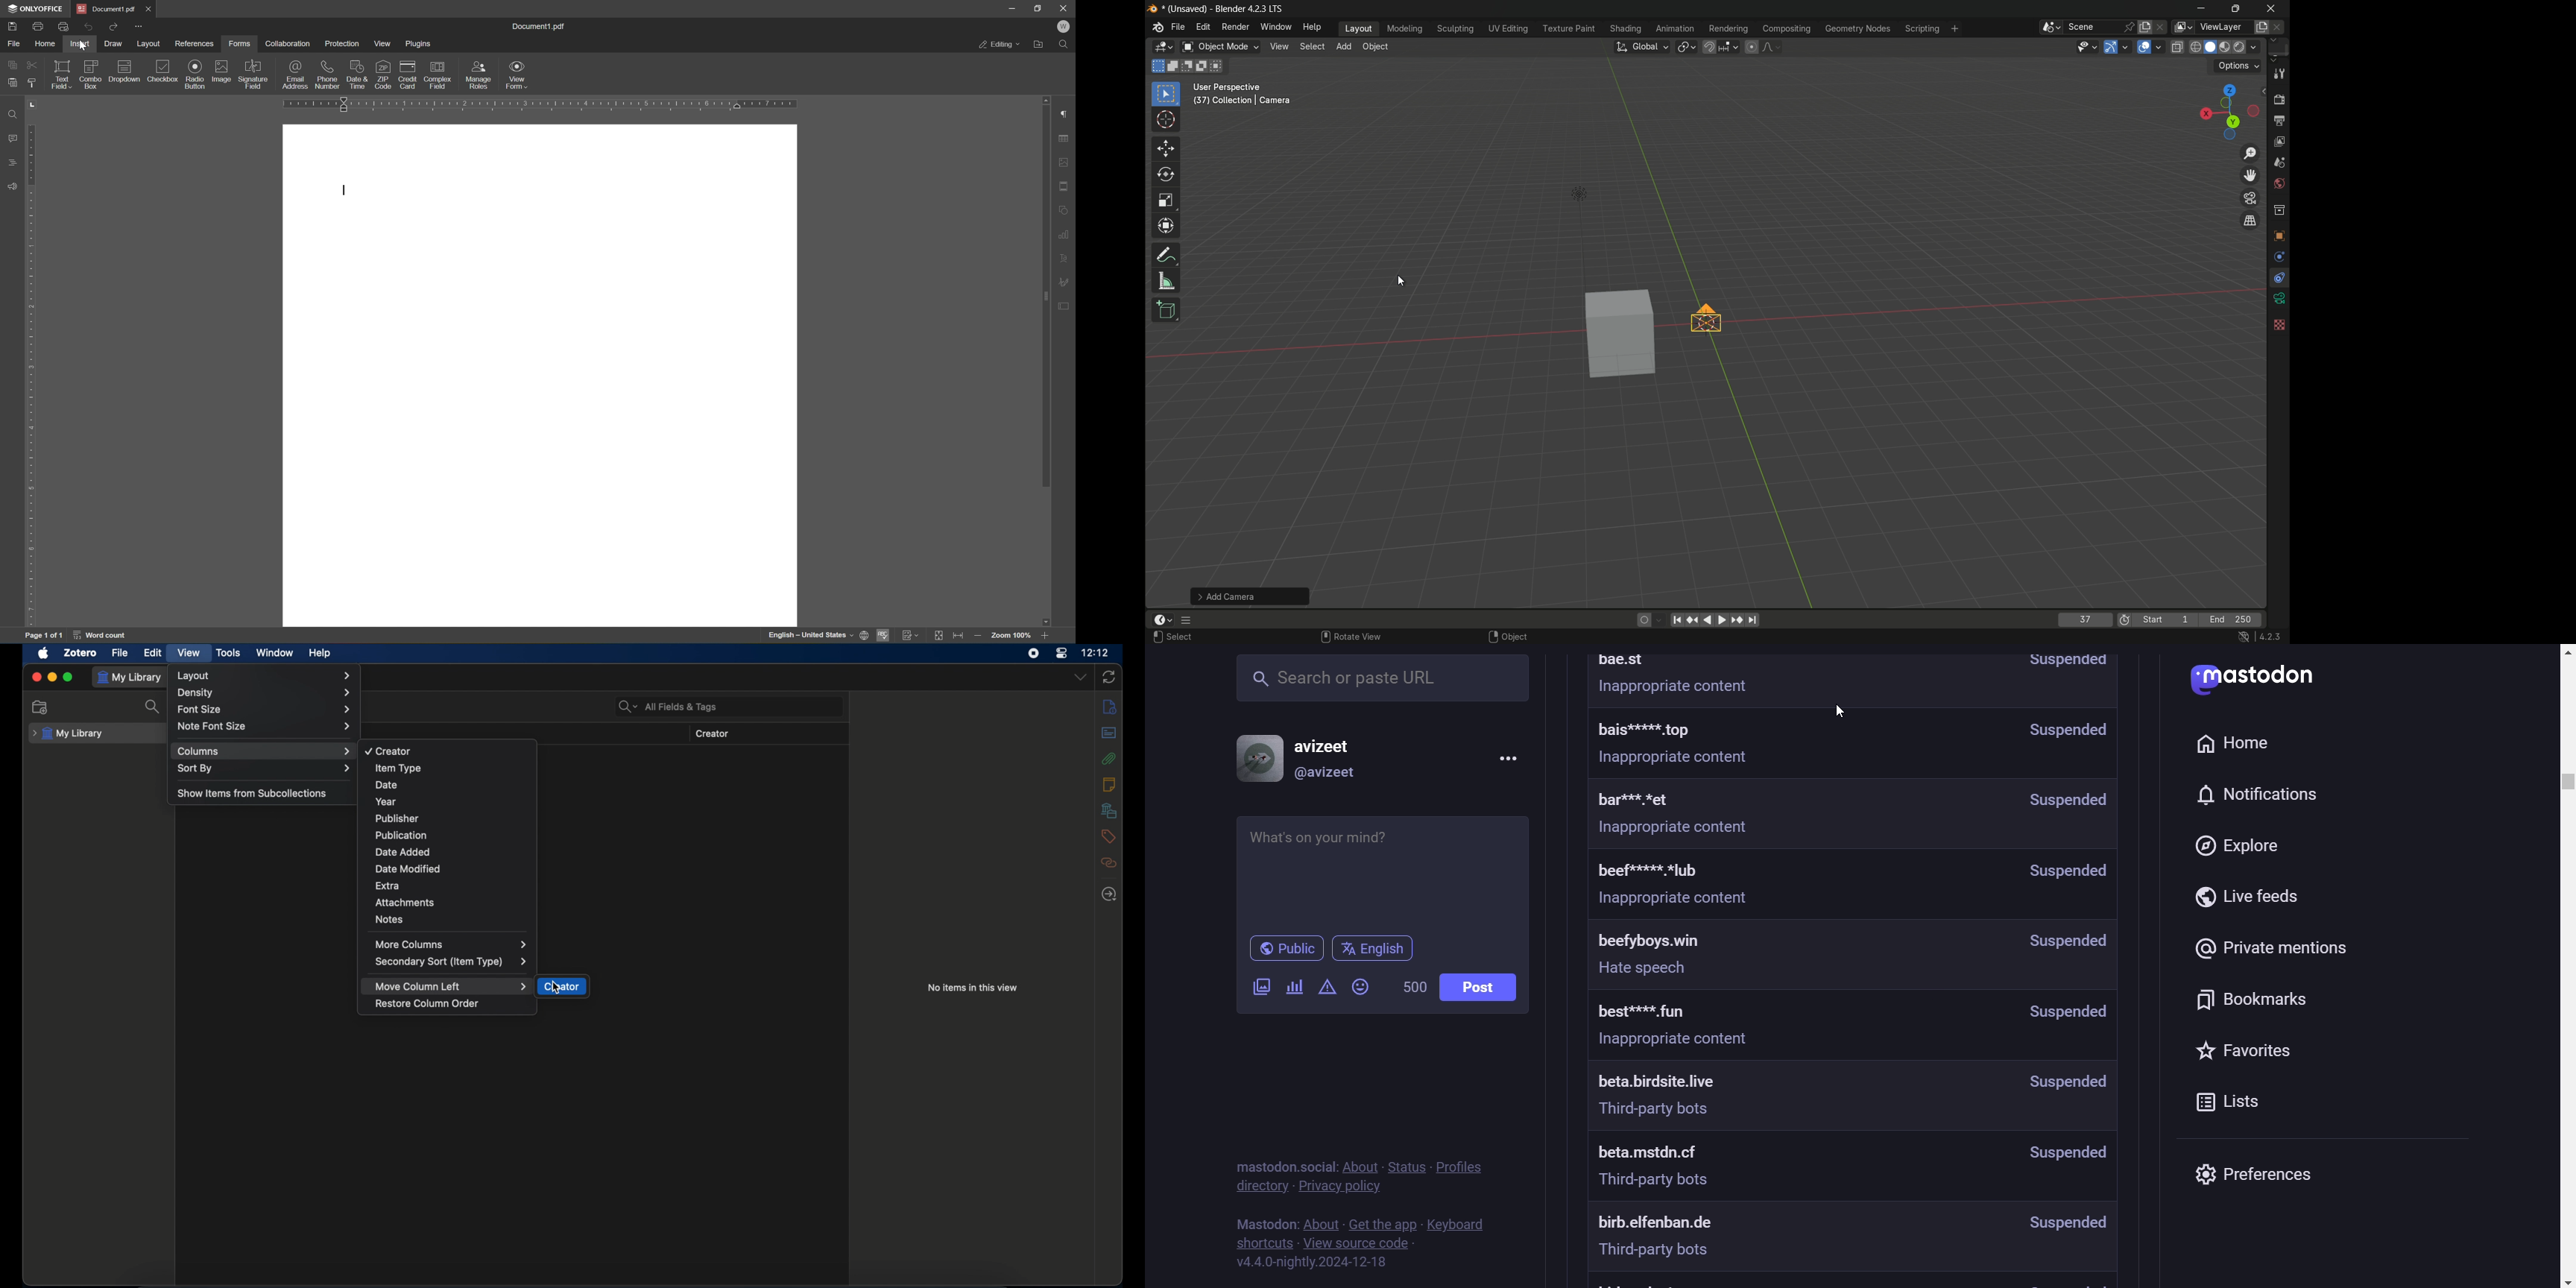 The width and height of the screenshot is (2576, 1288). Describe the element at coordinates (1065, 28) in the screenshot. I see `Welcome` at that location.